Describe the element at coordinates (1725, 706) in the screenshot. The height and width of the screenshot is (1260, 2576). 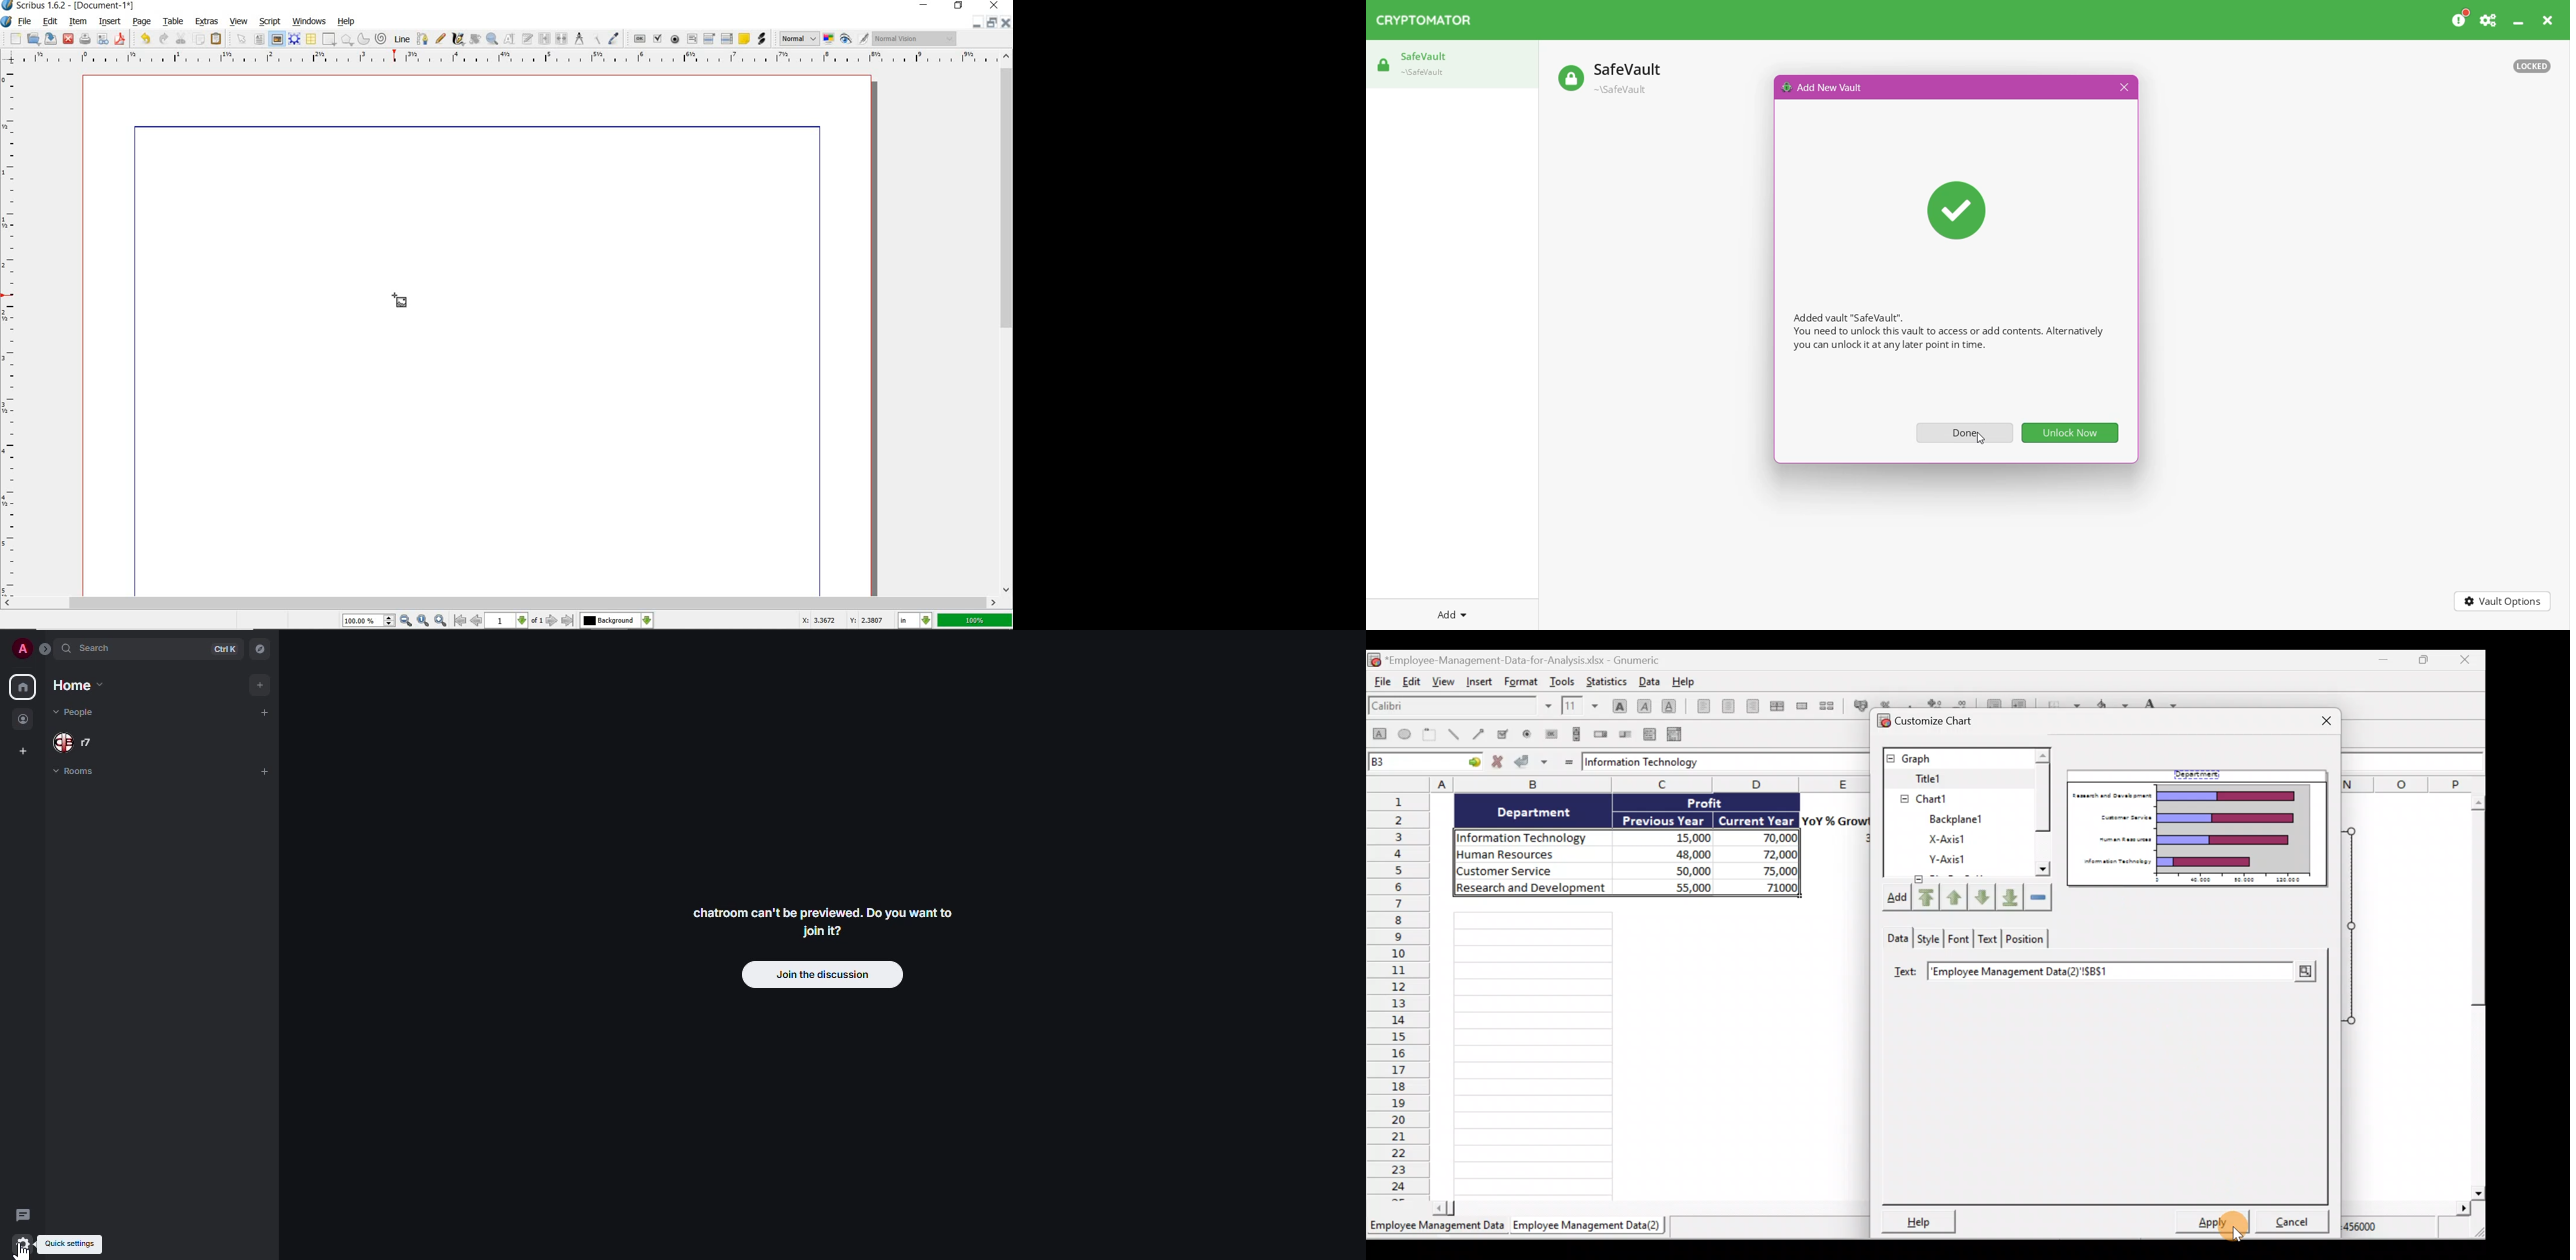
I see `Centre horizontally` at that location.